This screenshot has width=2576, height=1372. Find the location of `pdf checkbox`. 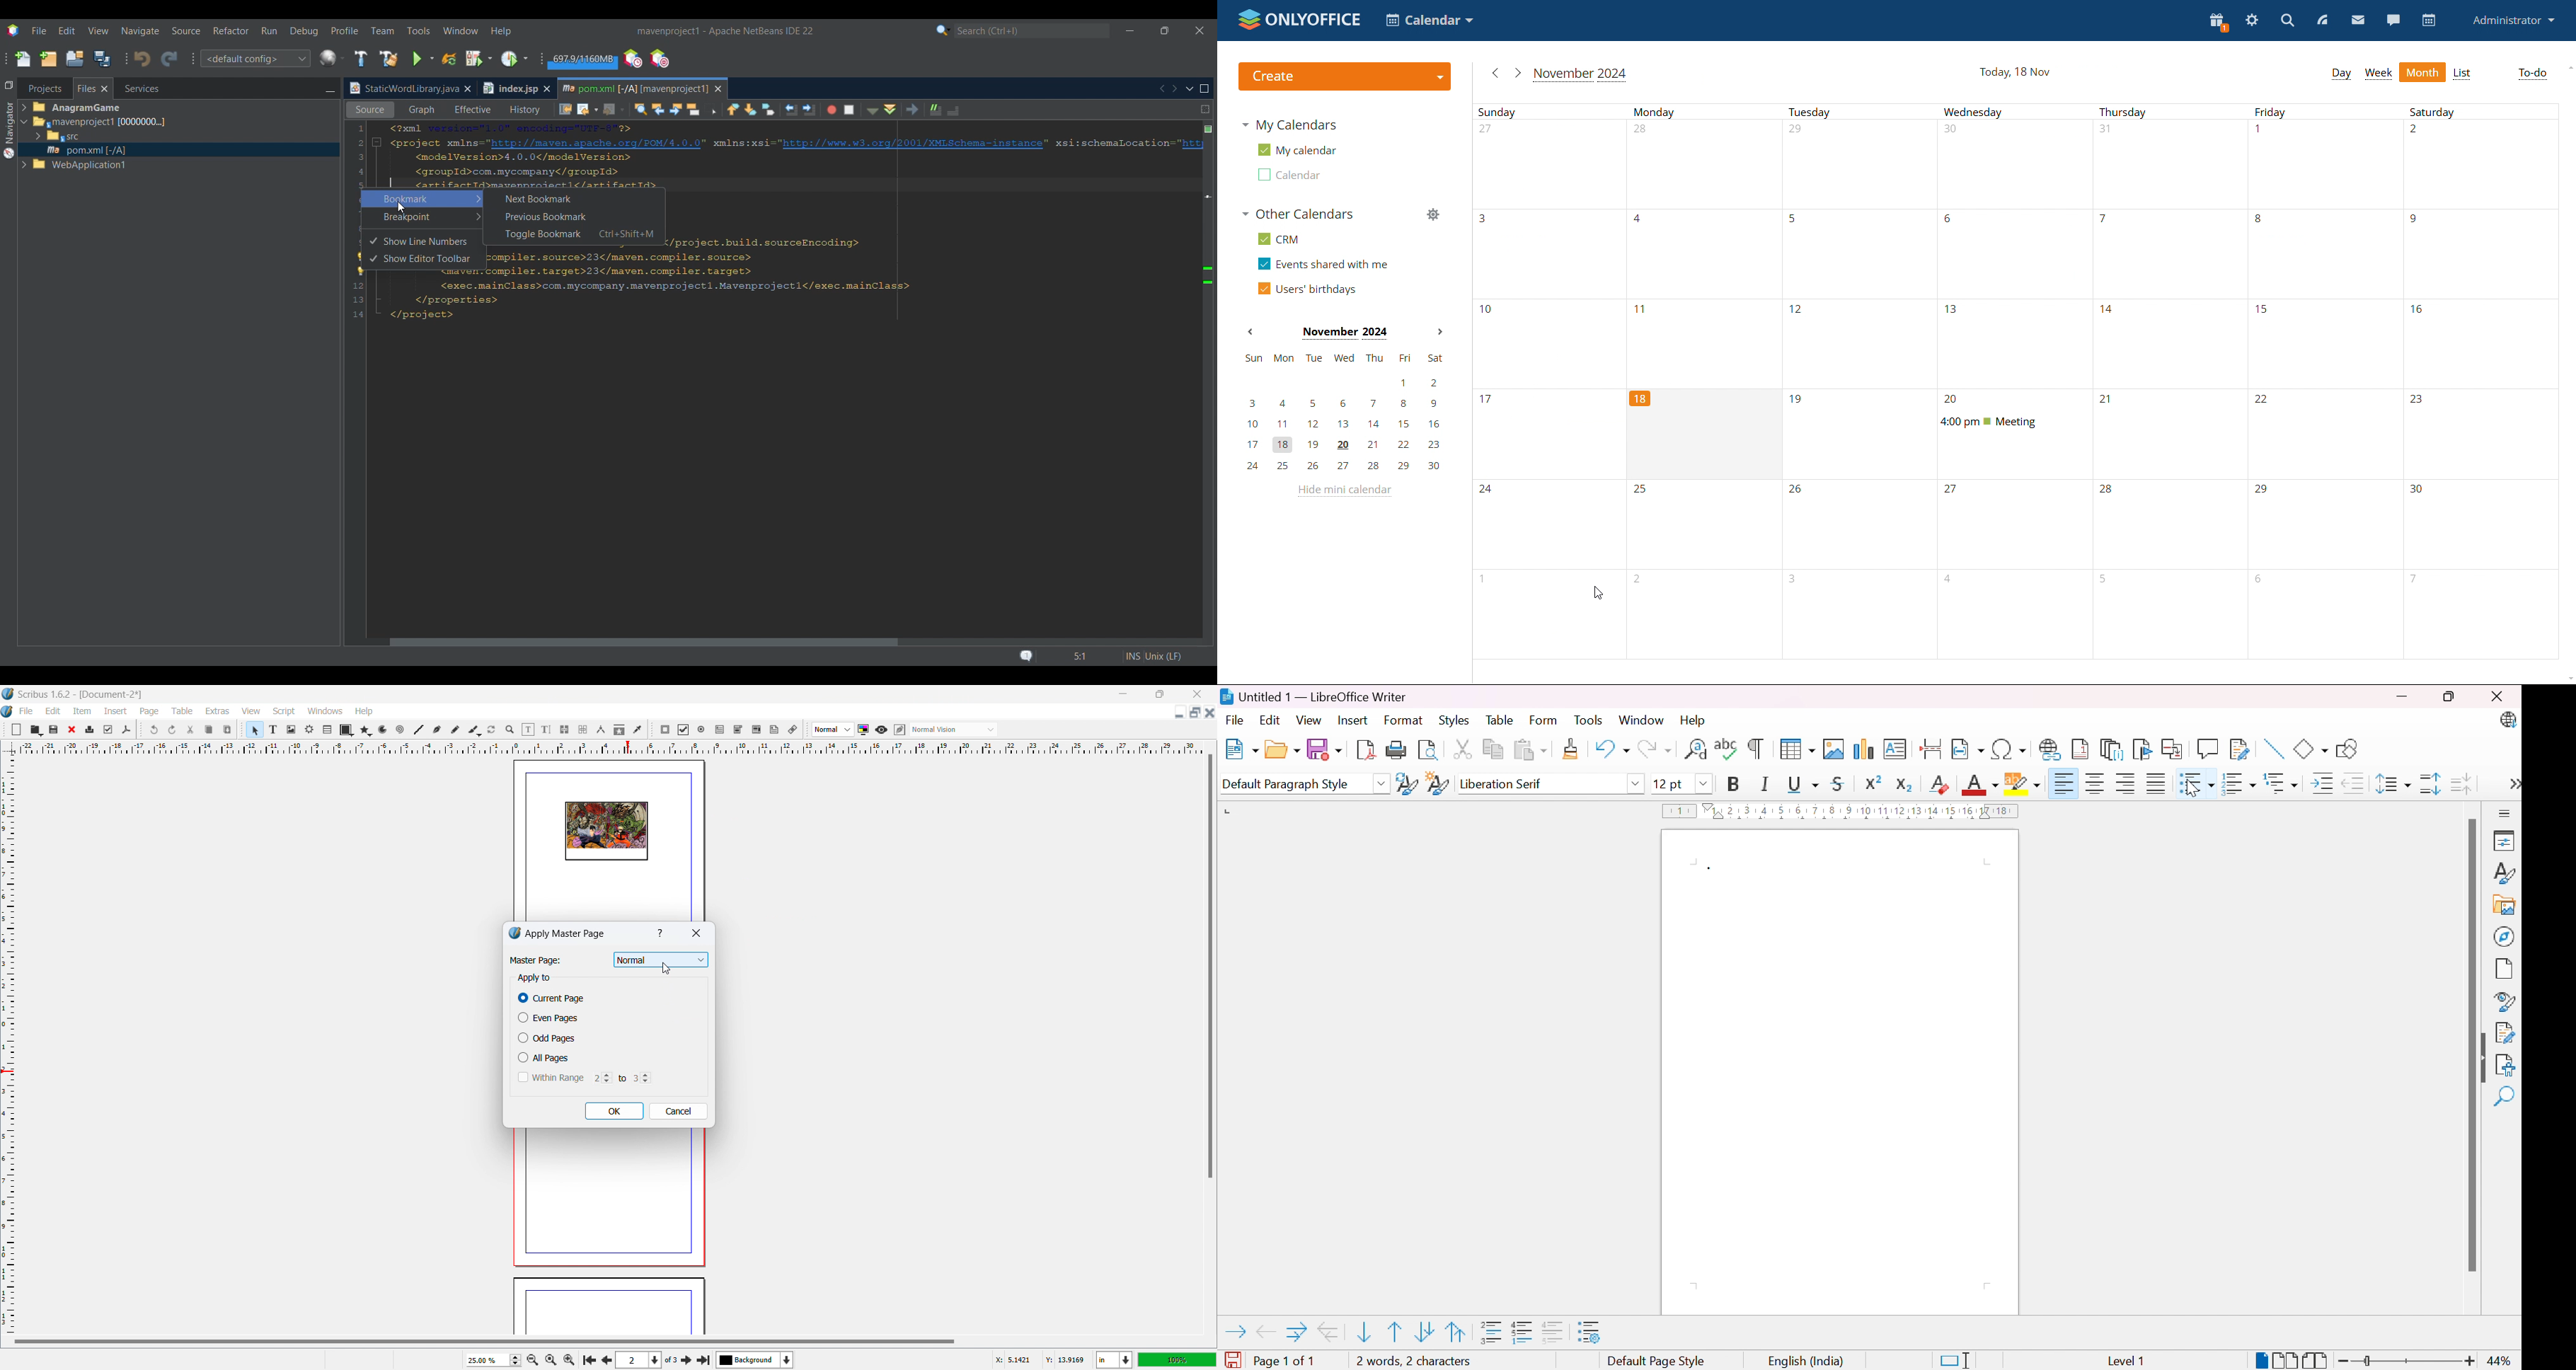

pdf checkbox is located at coordinates (683, 729).